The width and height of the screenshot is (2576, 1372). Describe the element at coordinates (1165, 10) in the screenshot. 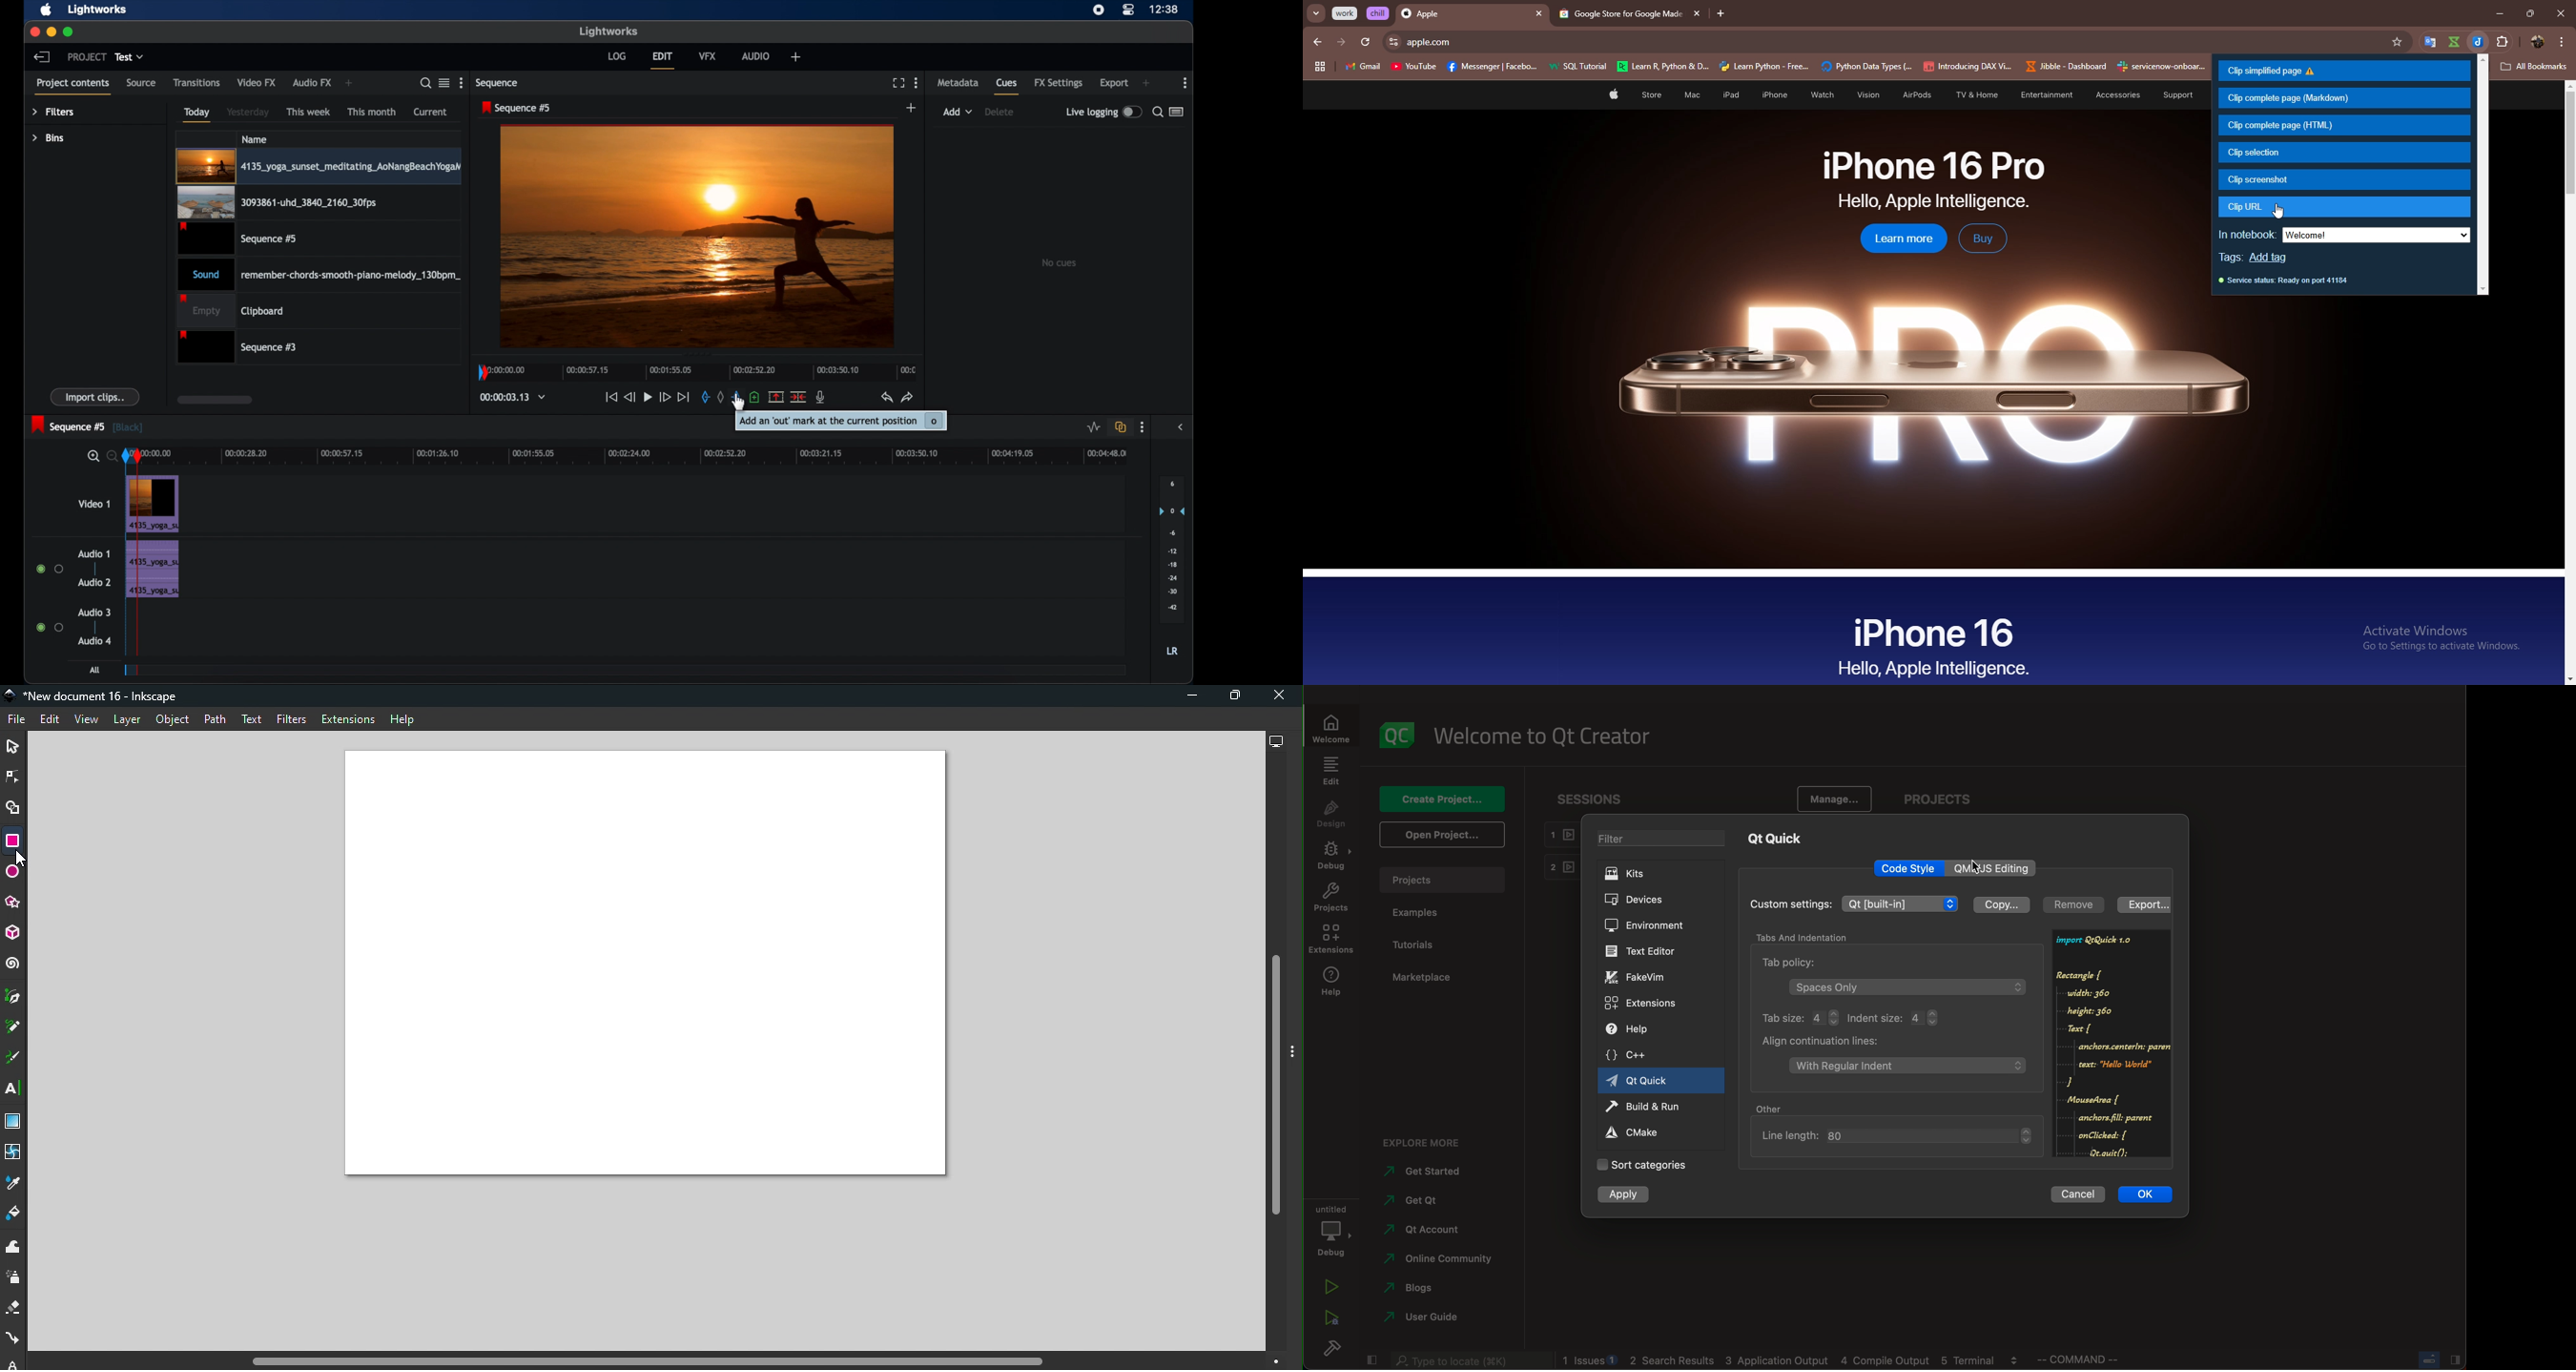

I see `time` at that location.